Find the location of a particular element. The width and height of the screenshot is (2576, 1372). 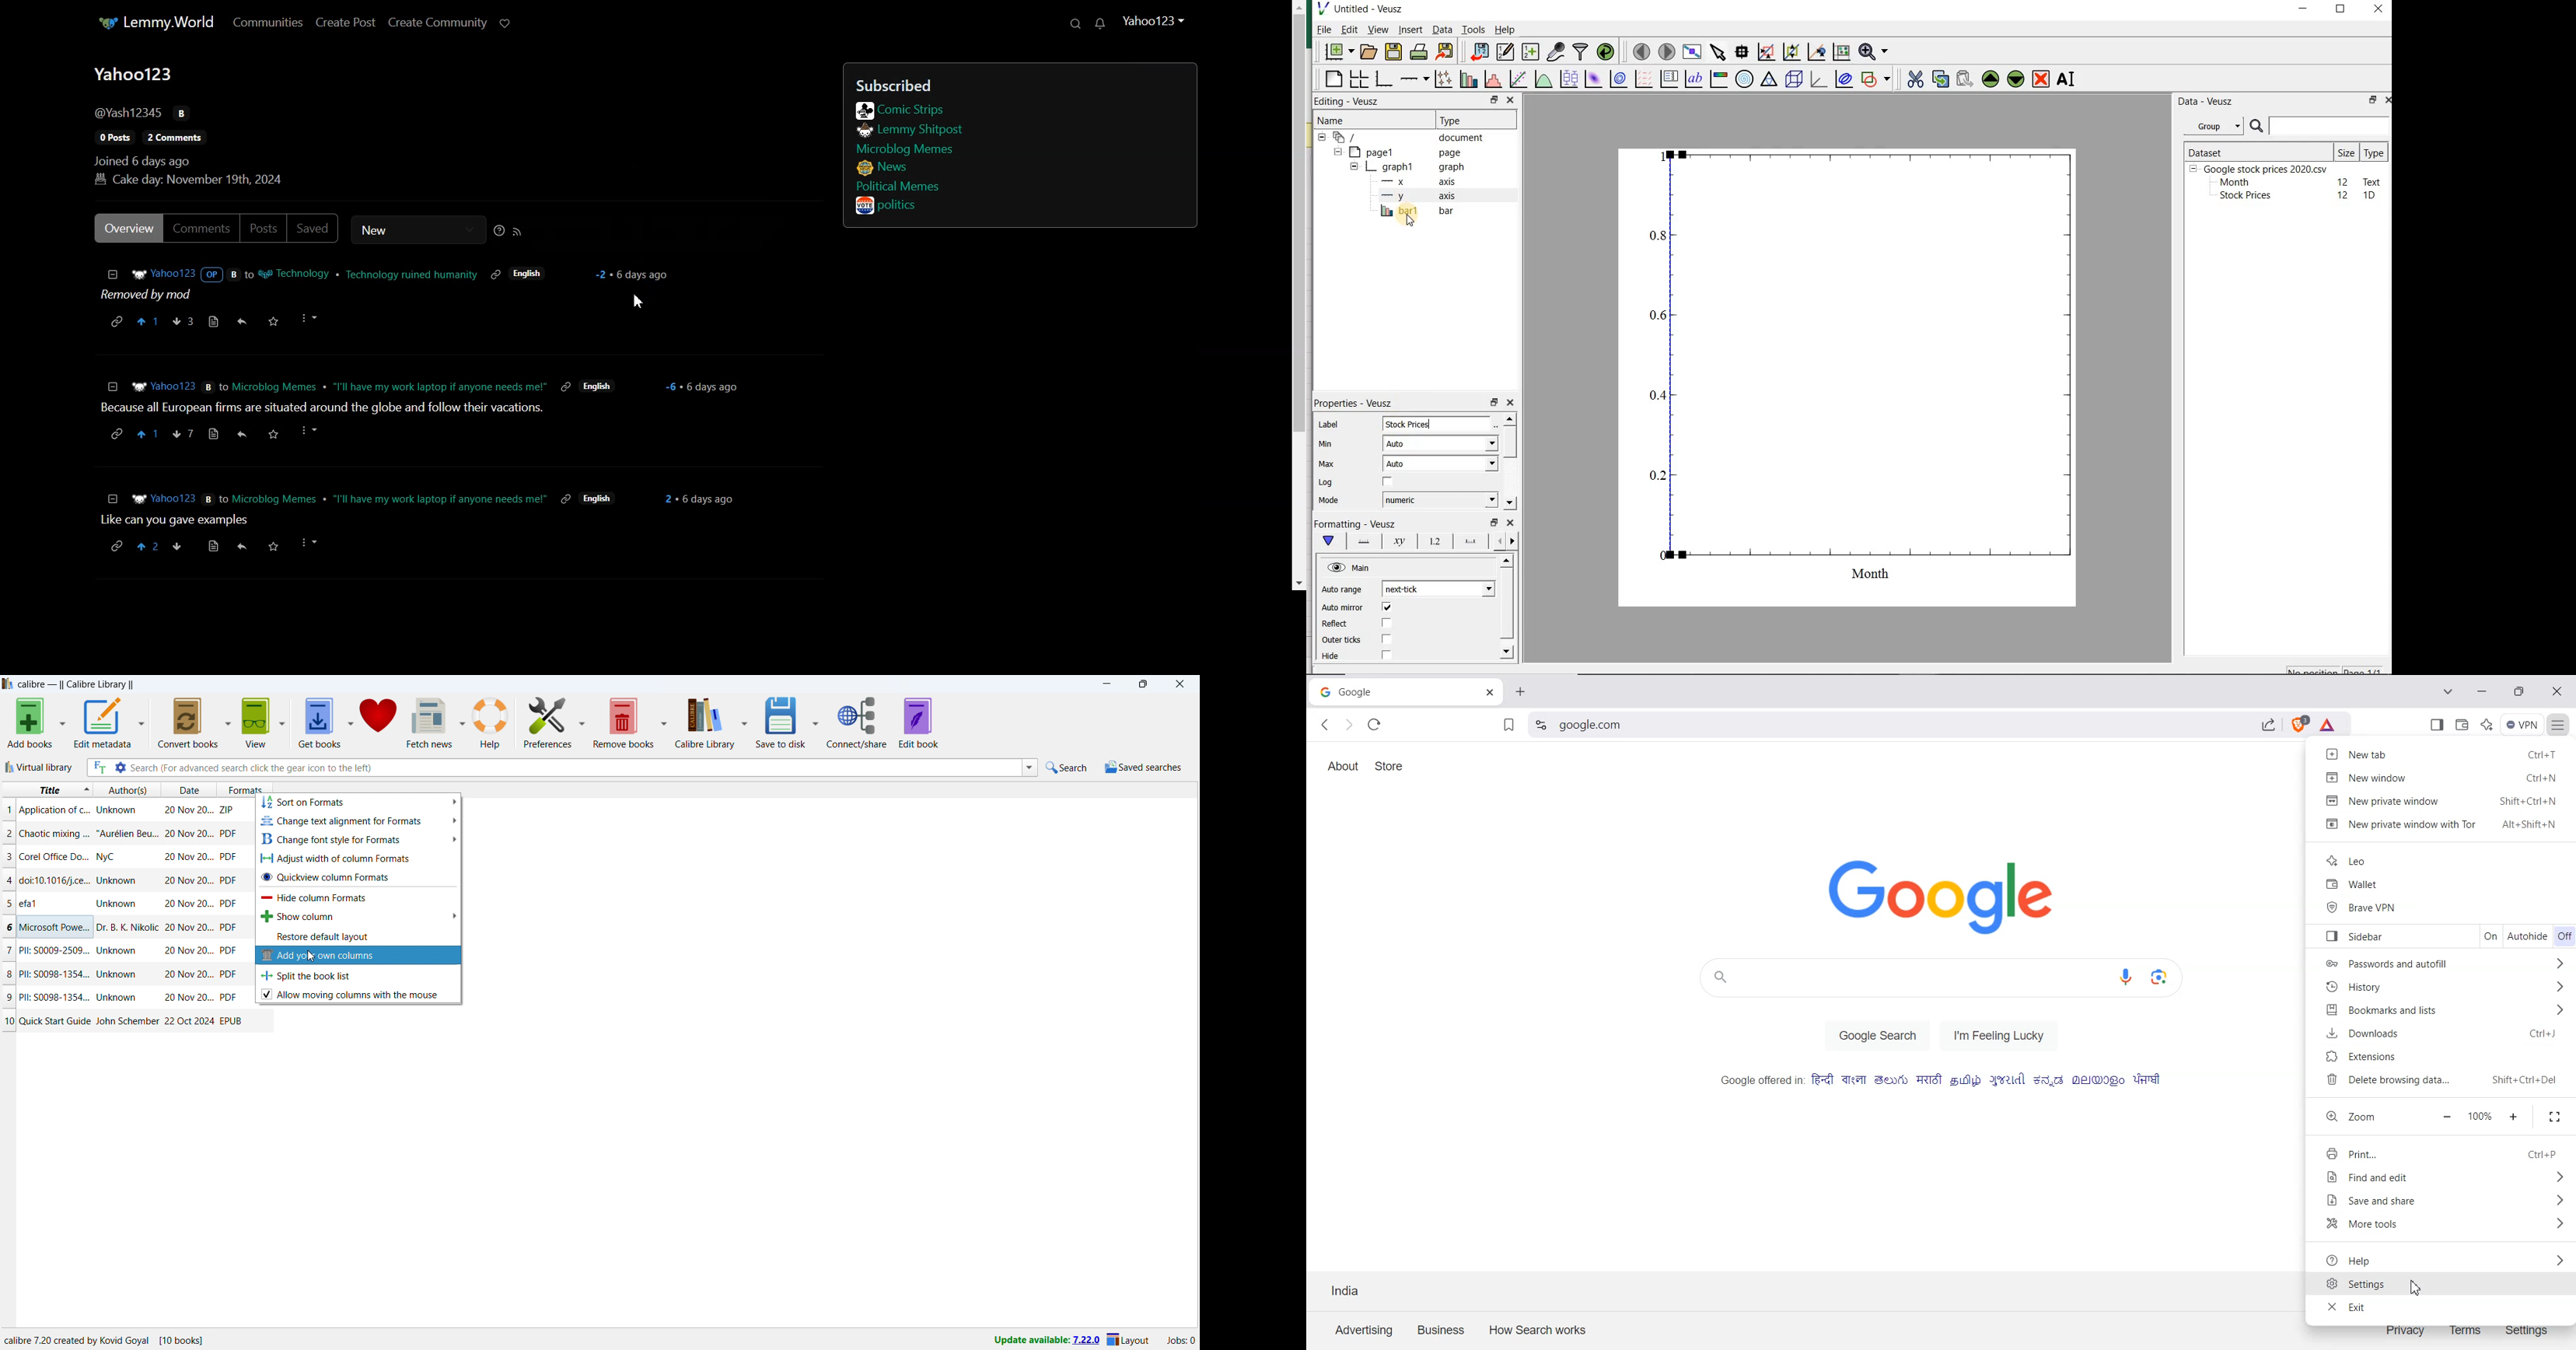

DATASET is located at coordinates (2258, 150).